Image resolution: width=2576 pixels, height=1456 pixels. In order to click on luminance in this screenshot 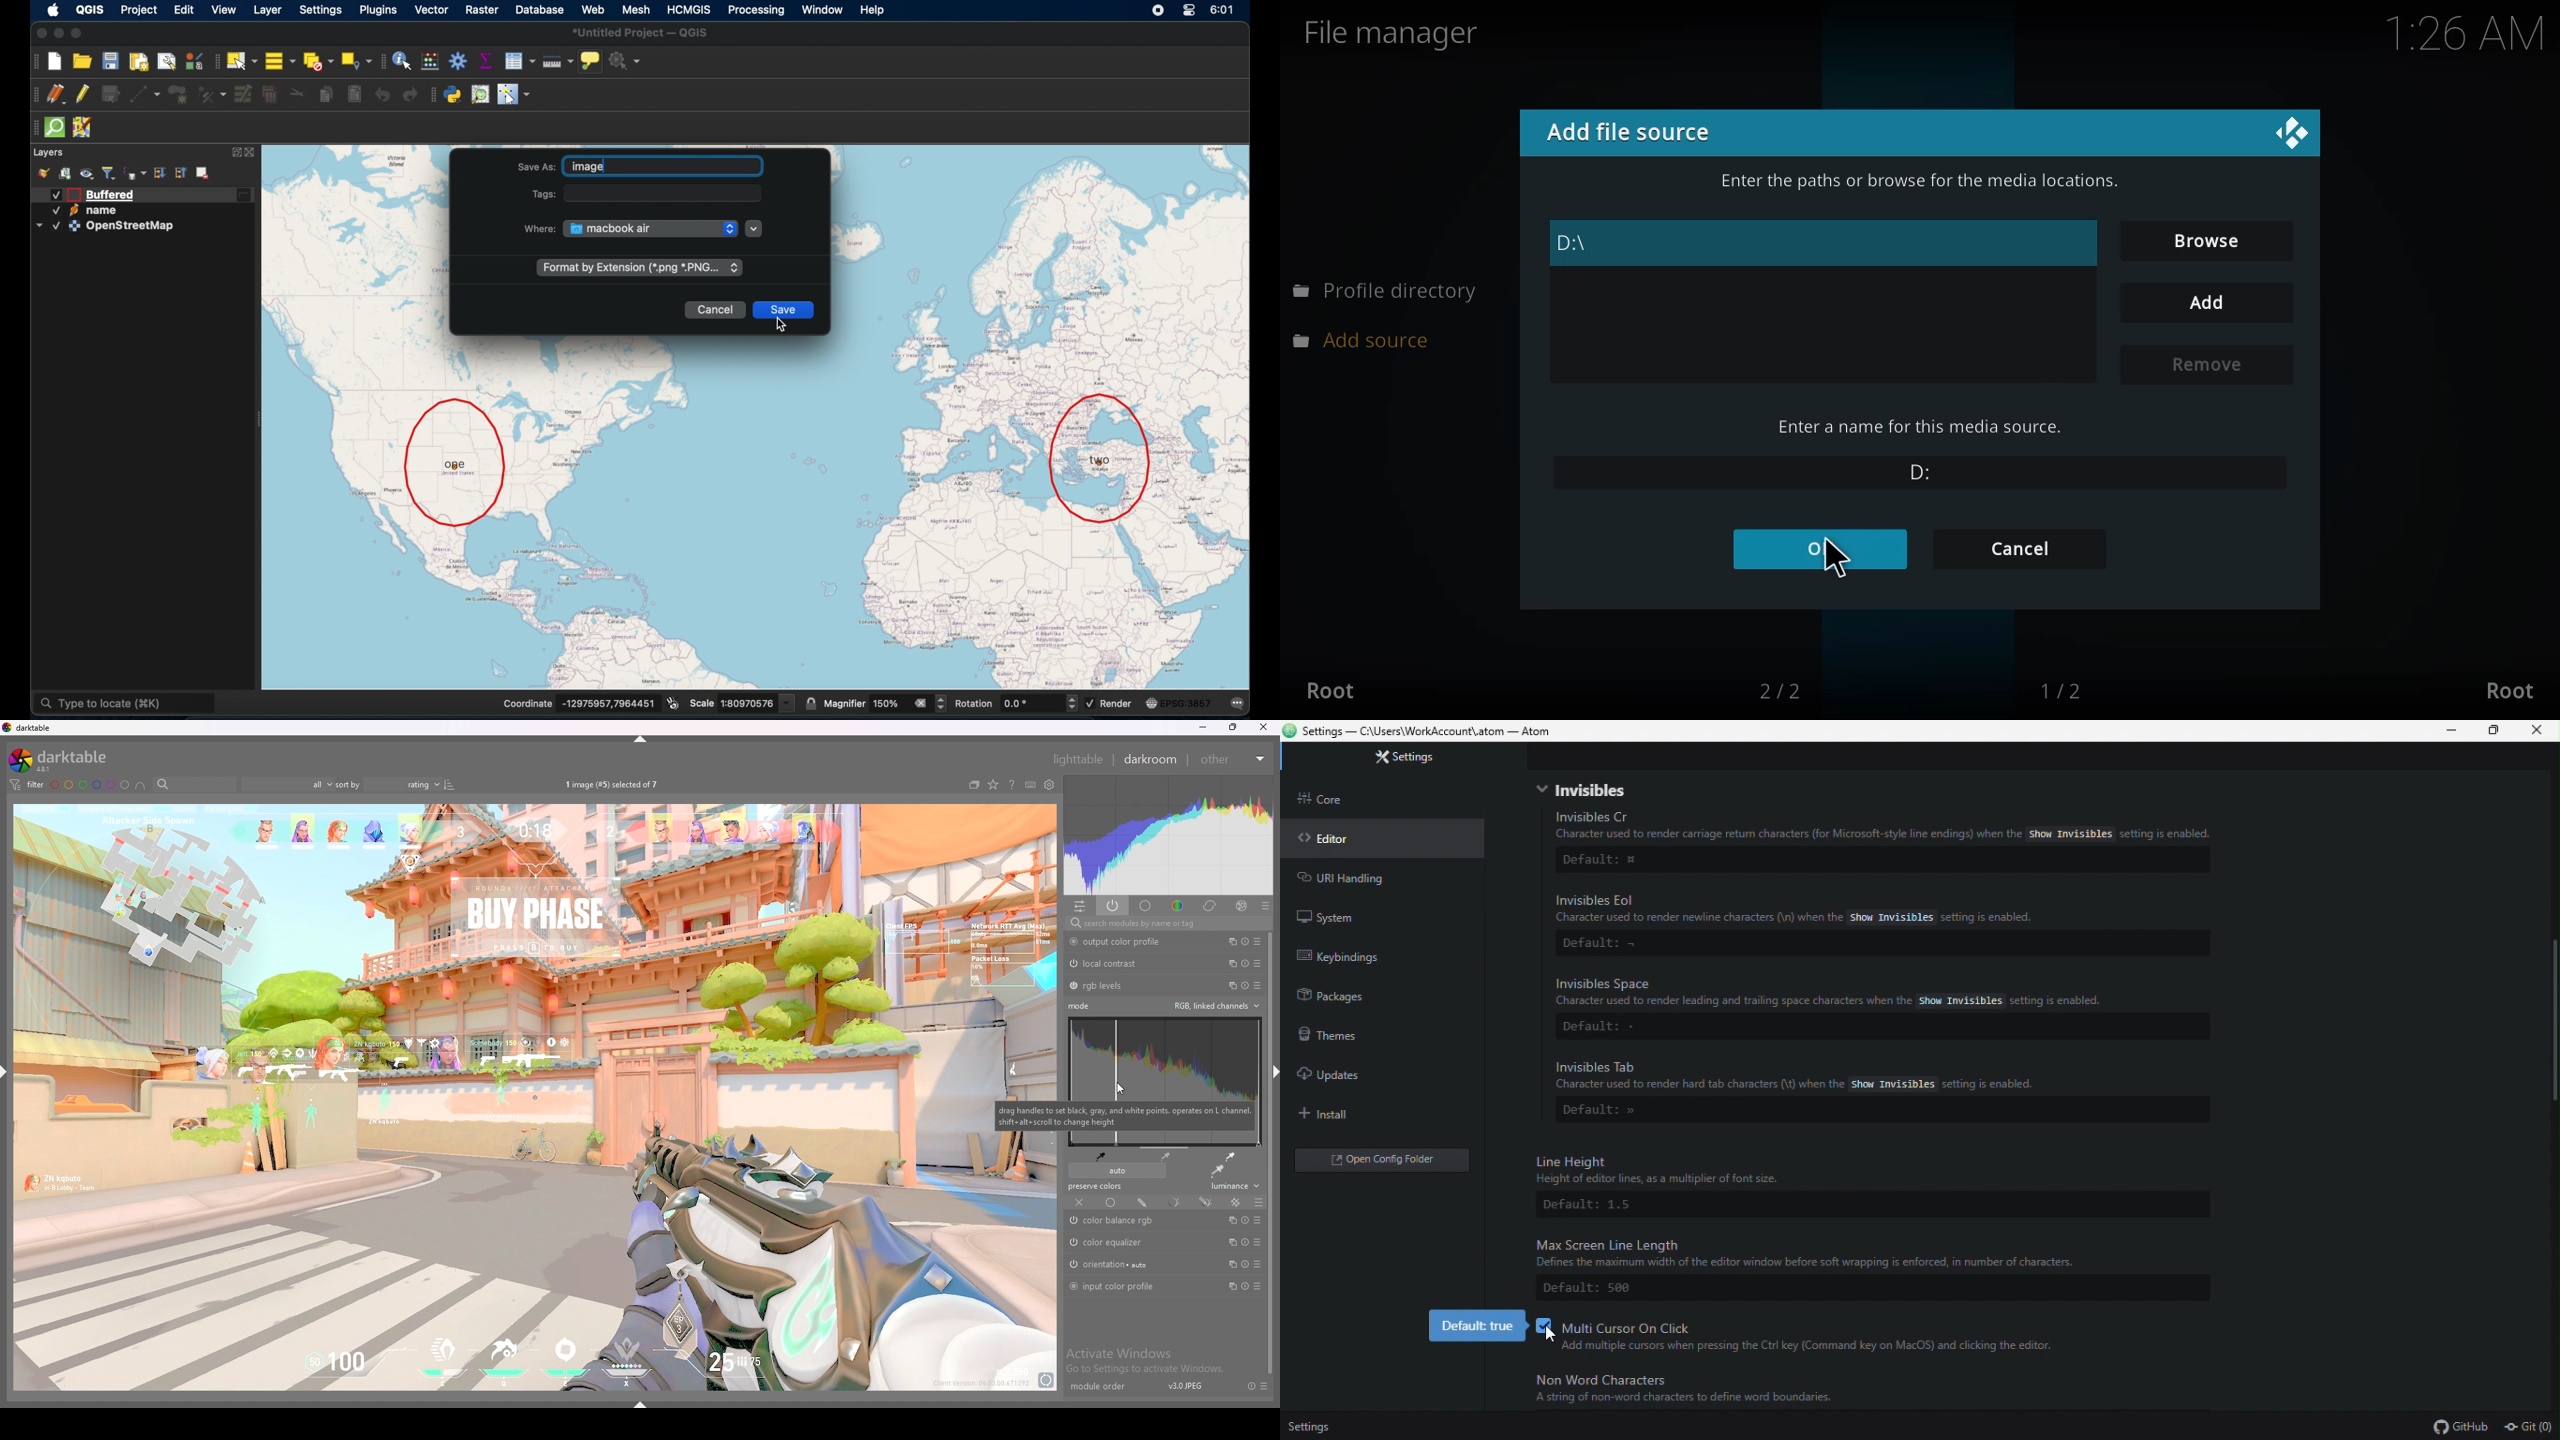, I will do `click(1231, 1188)`.